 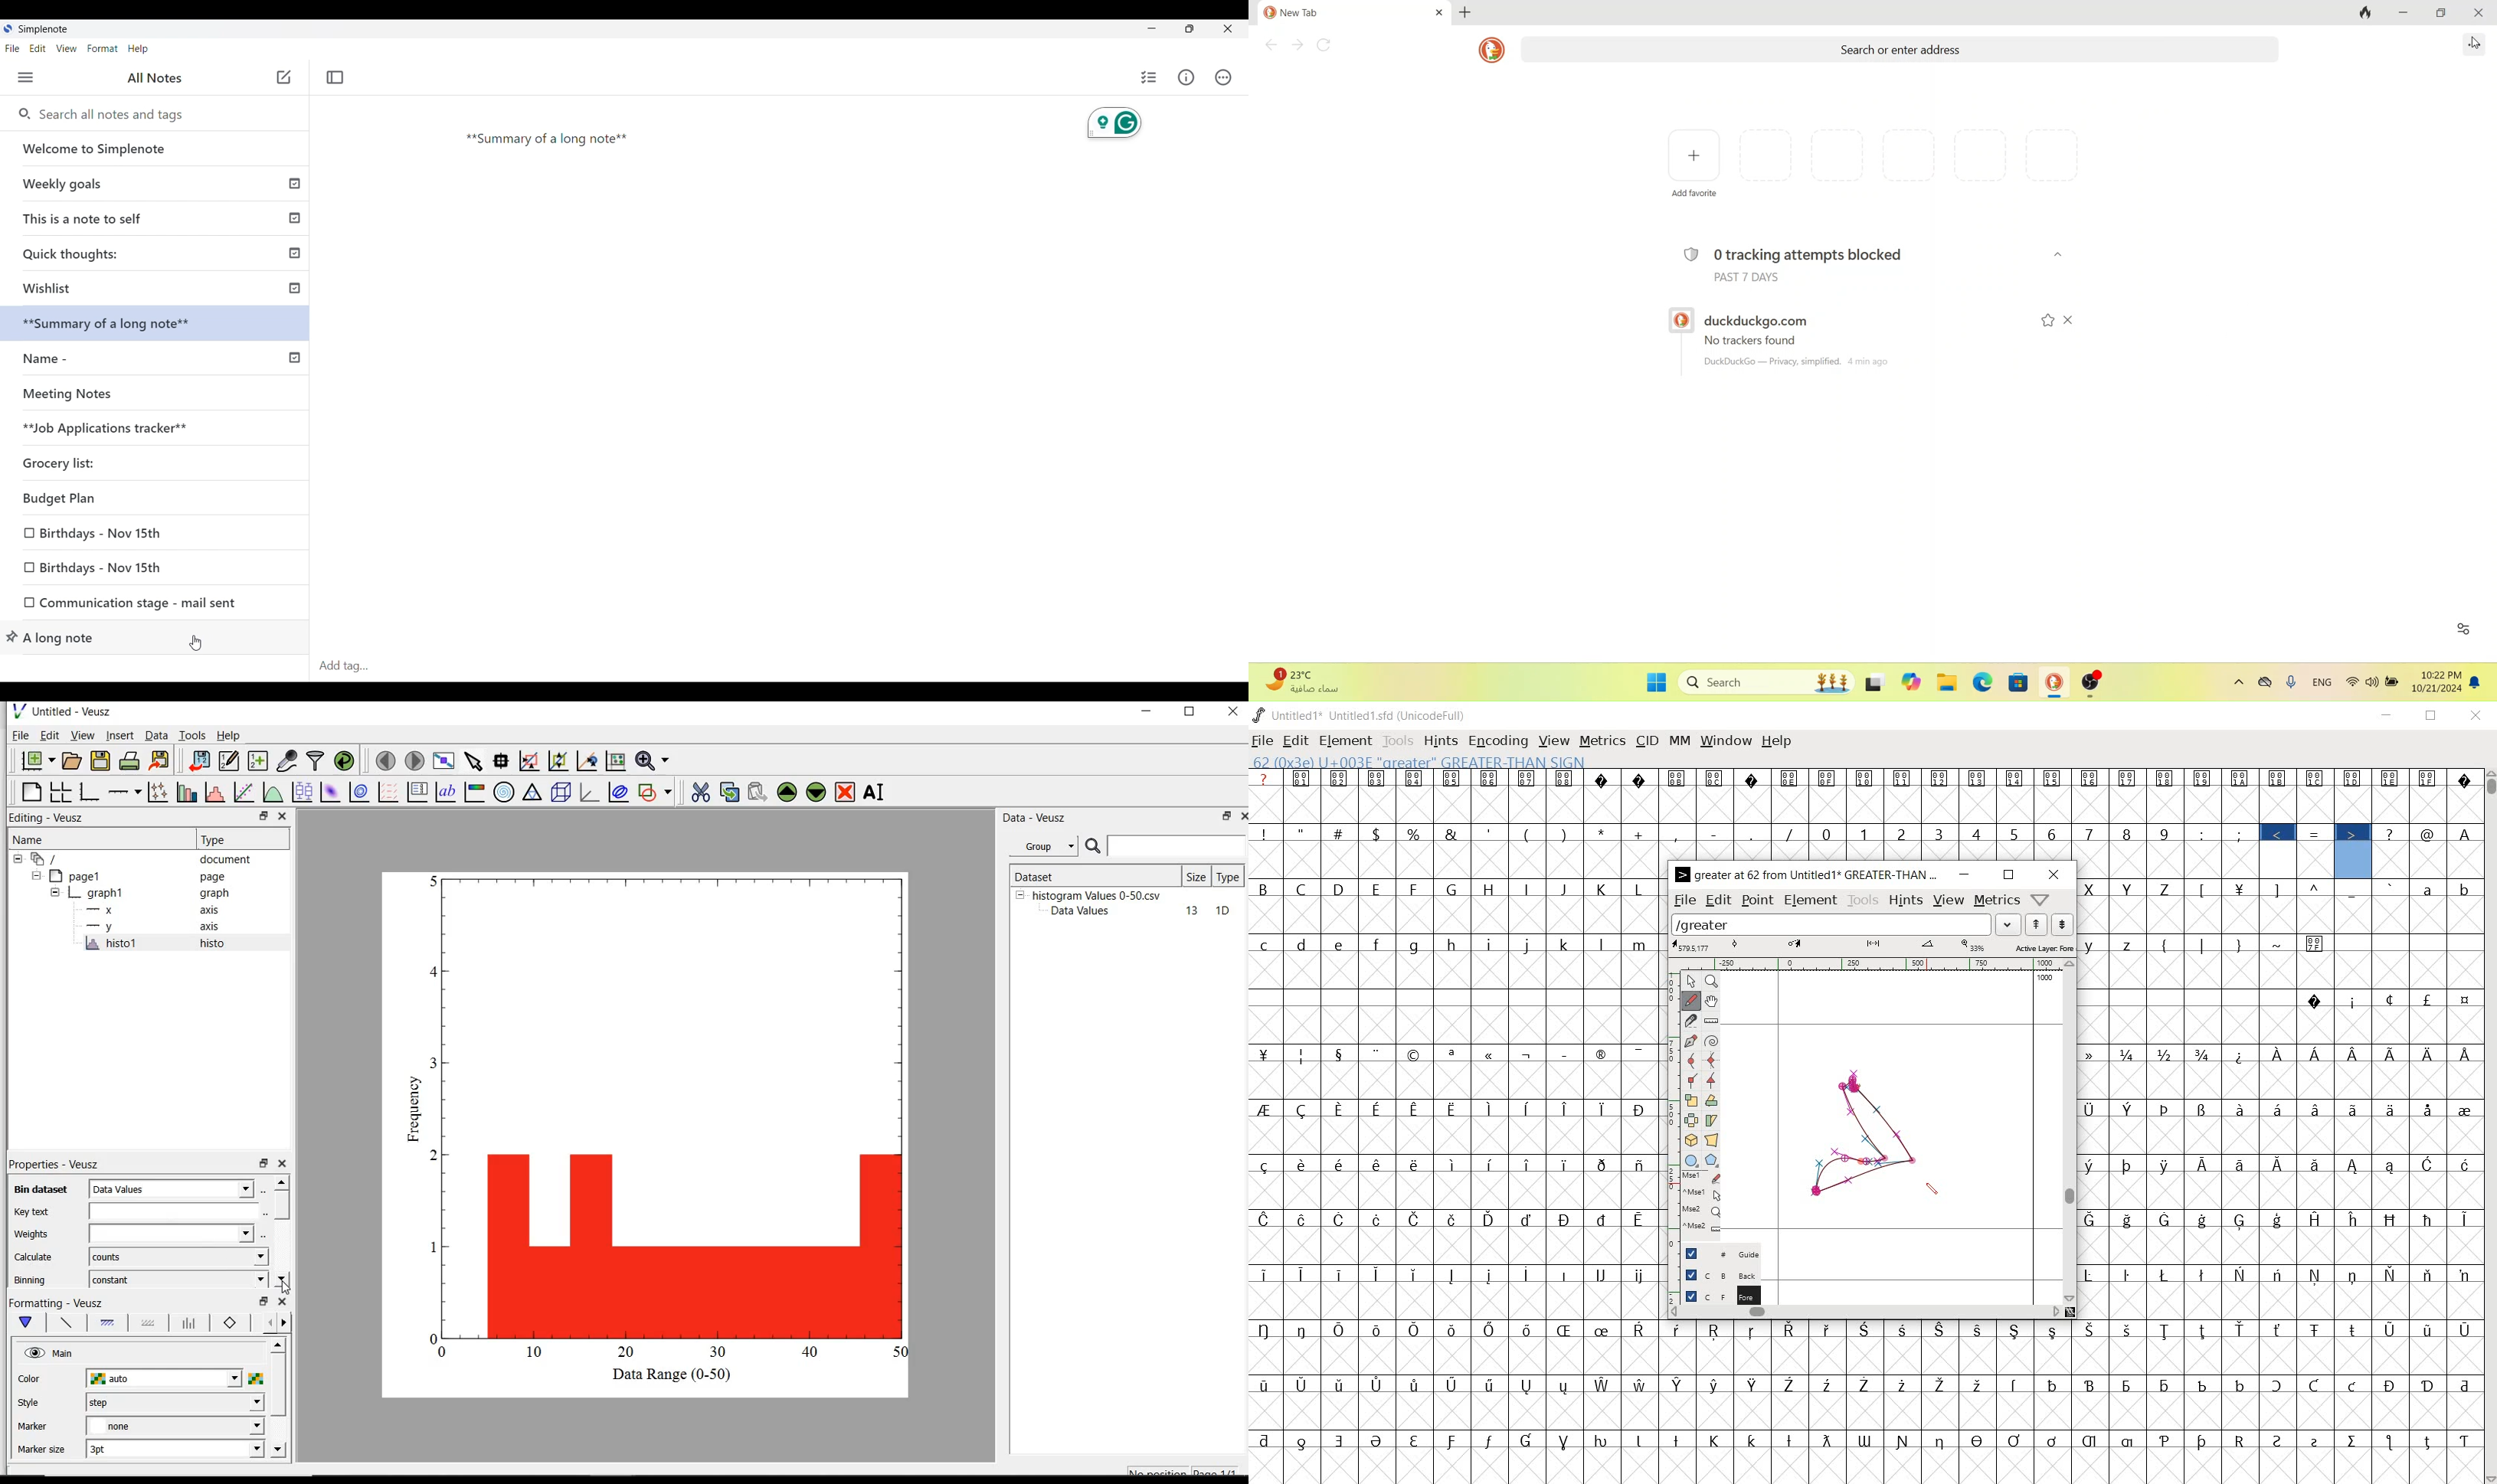 What do you see at coordinates (875, 792) in the screenshot?
I see `rename the selected widget` at bounding box center [875, 792].